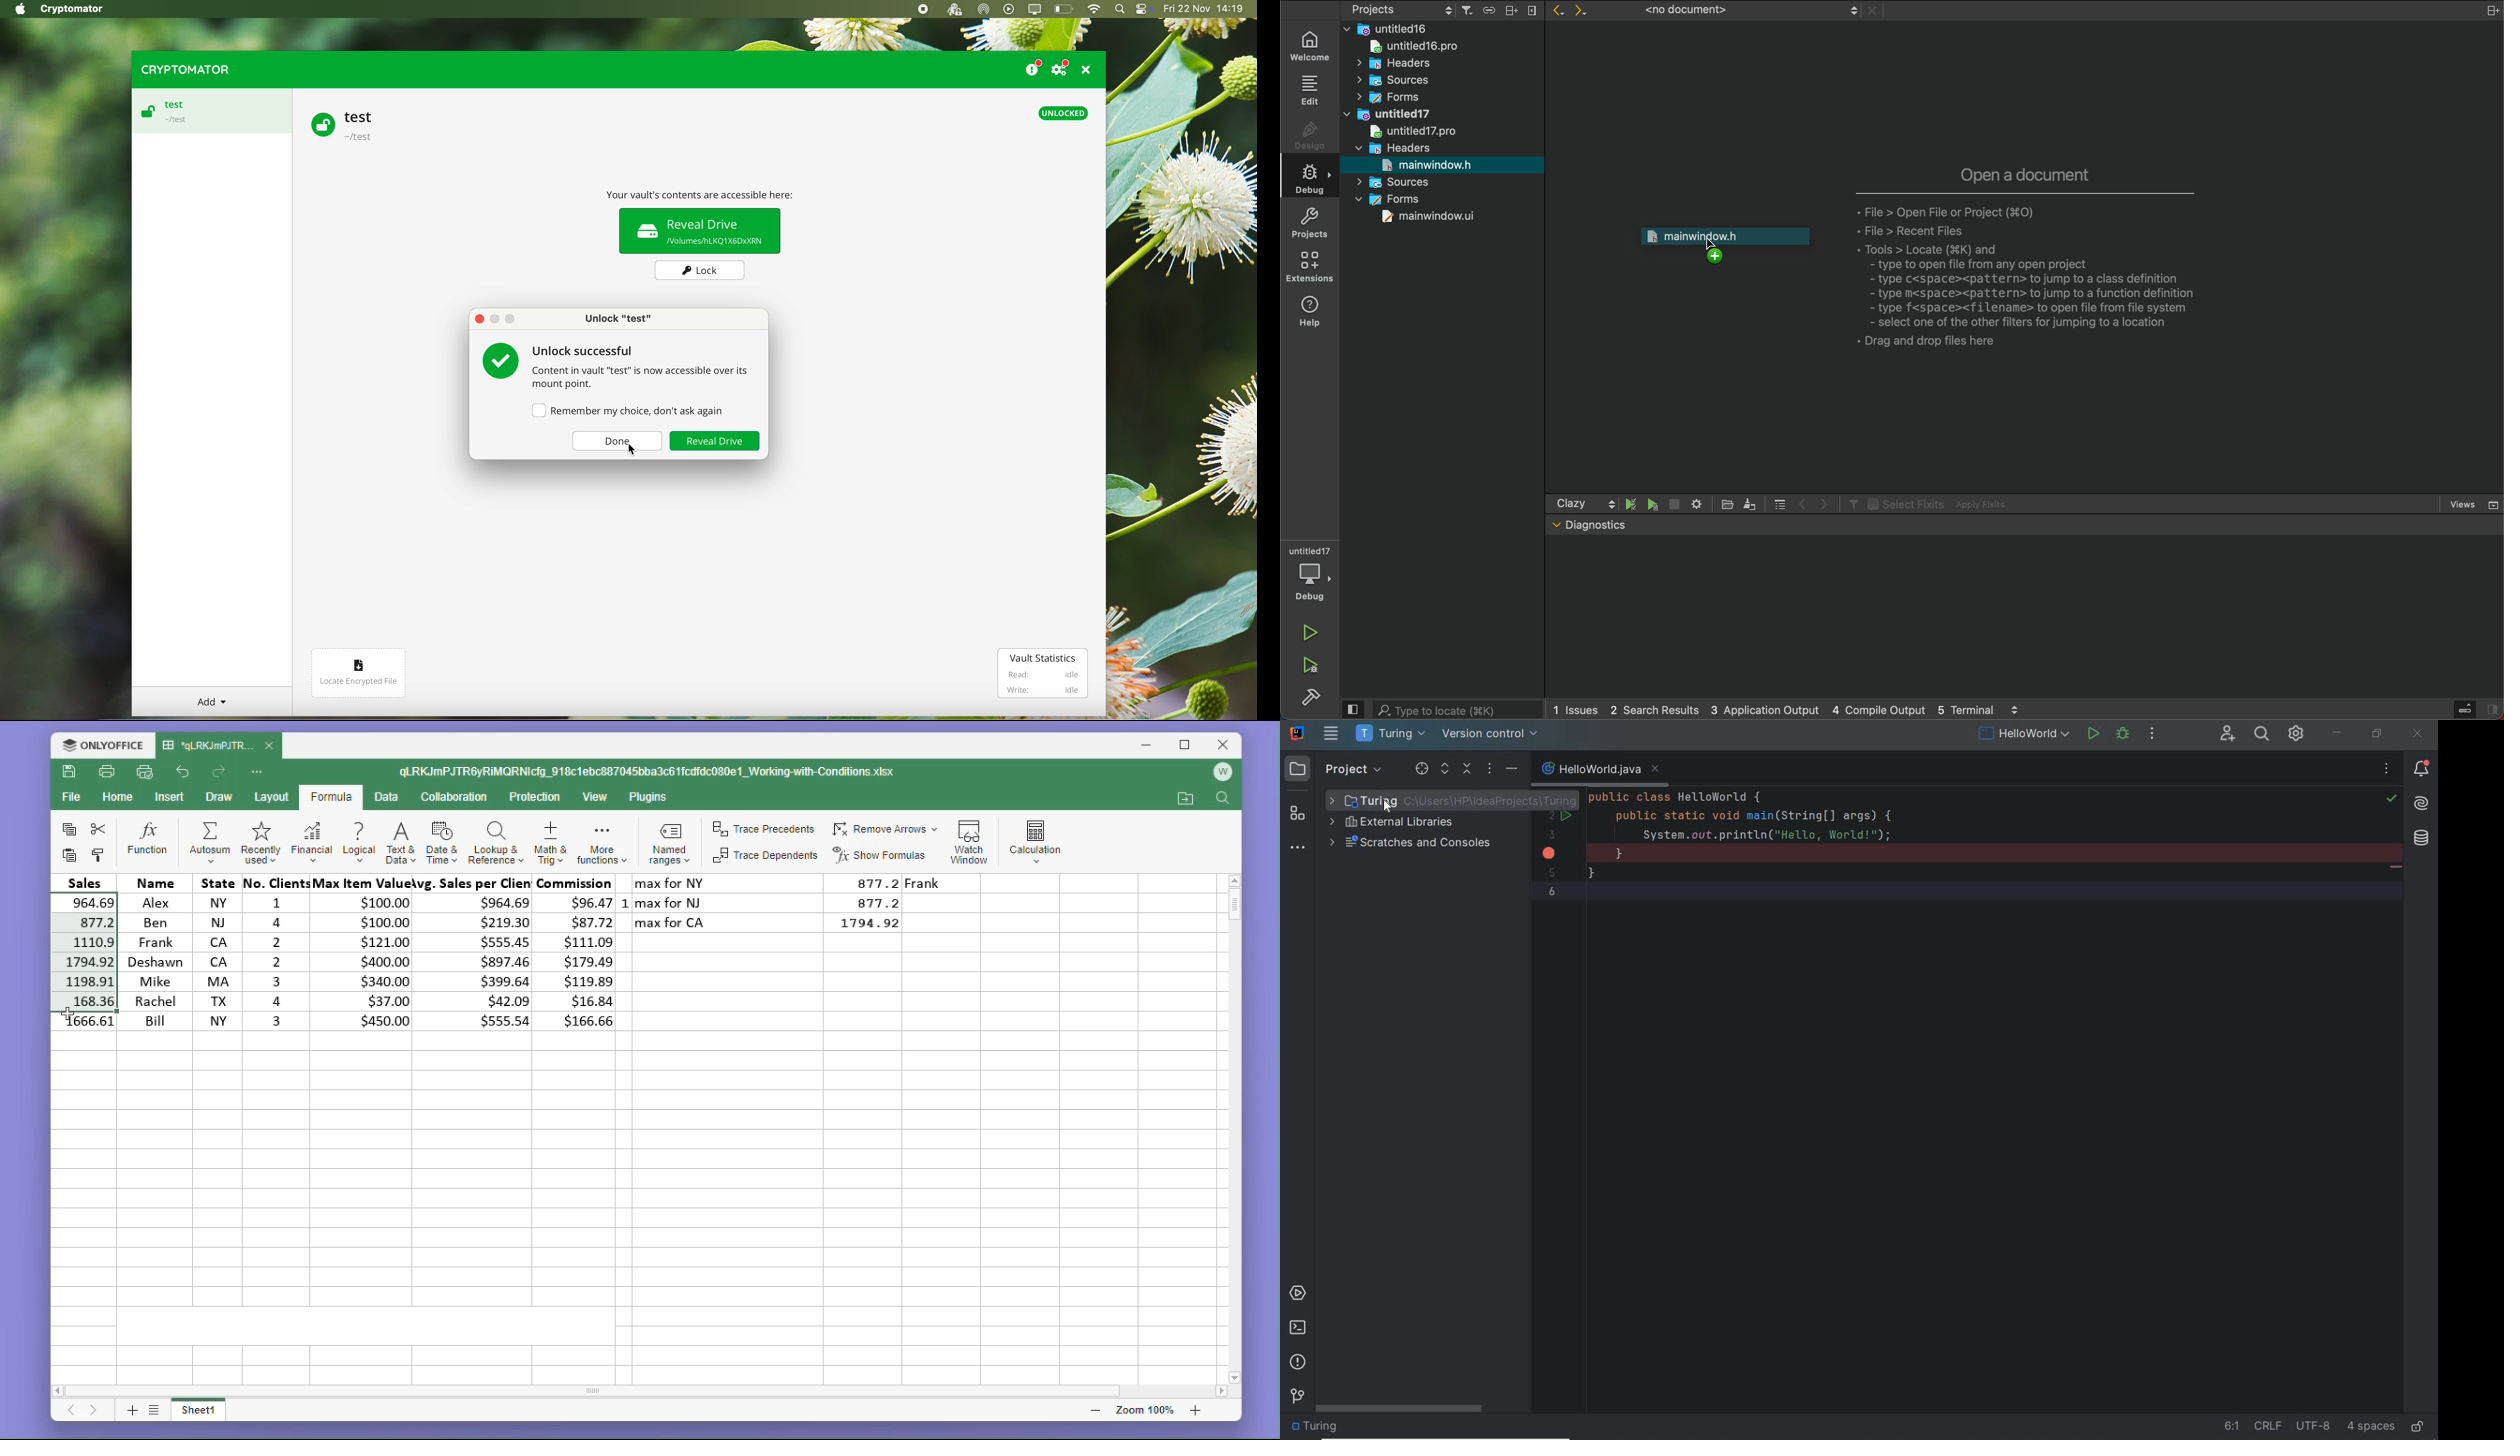  What do you see at coordinates (2027, 172) in the screenshot?
I see `Open a document` at bounding box center [2027, 172].